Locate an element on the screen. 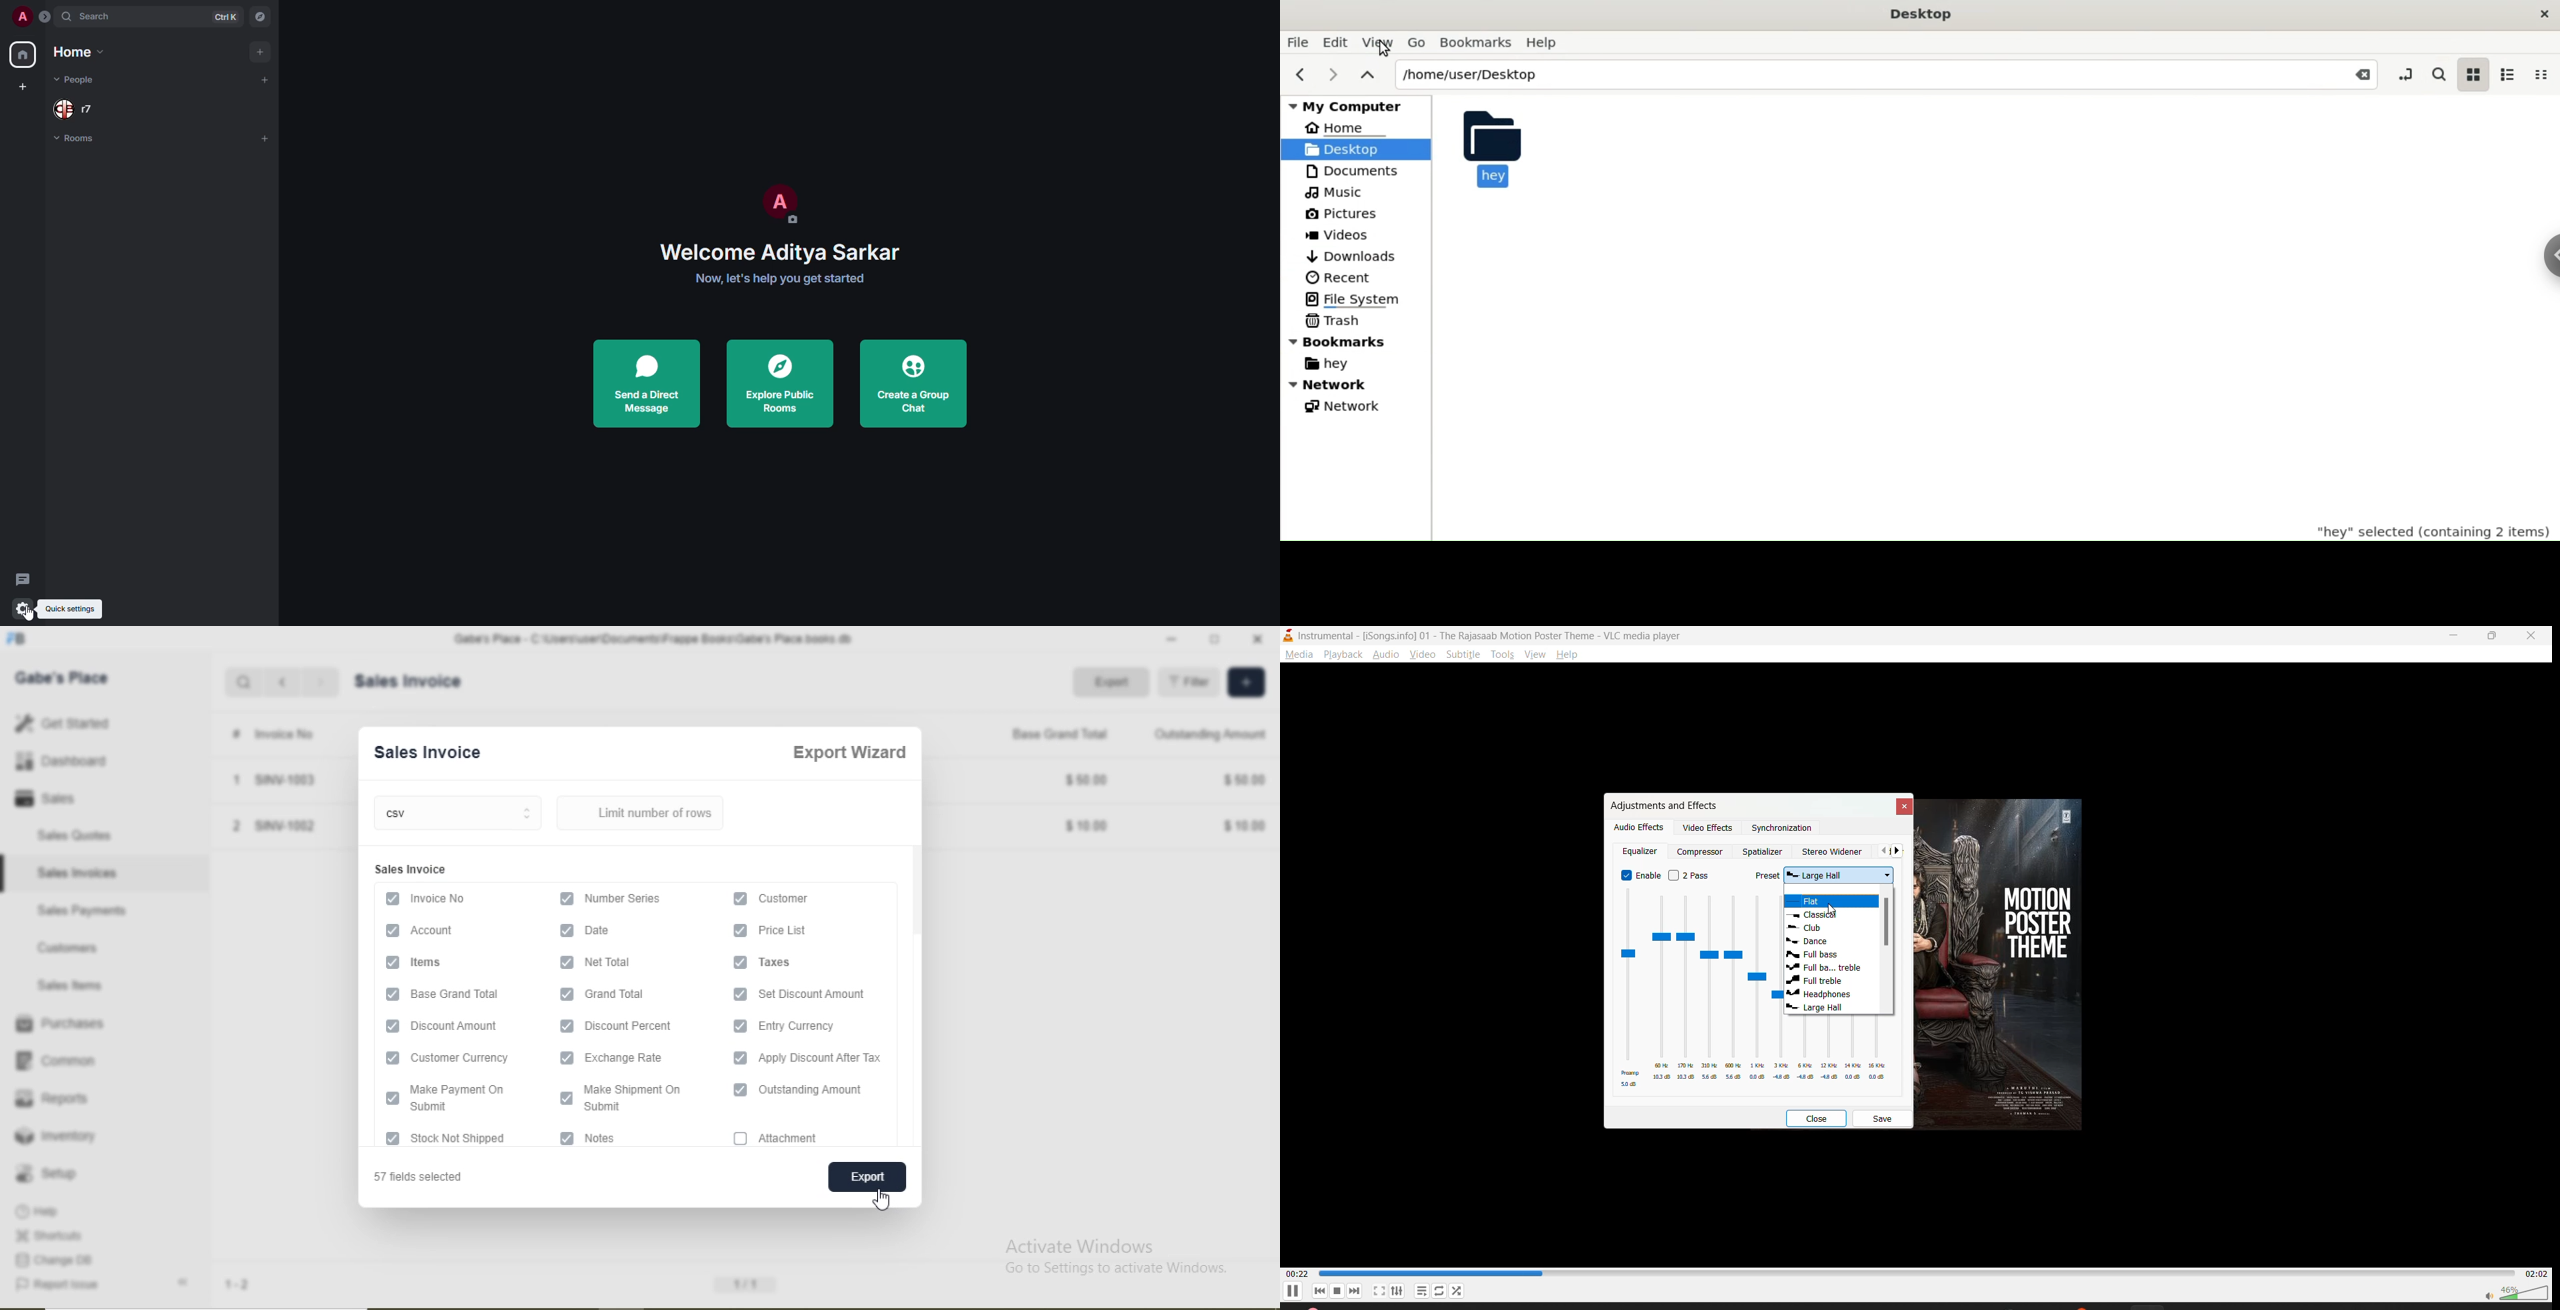  1-2 is located at coordinates (245, 1286).